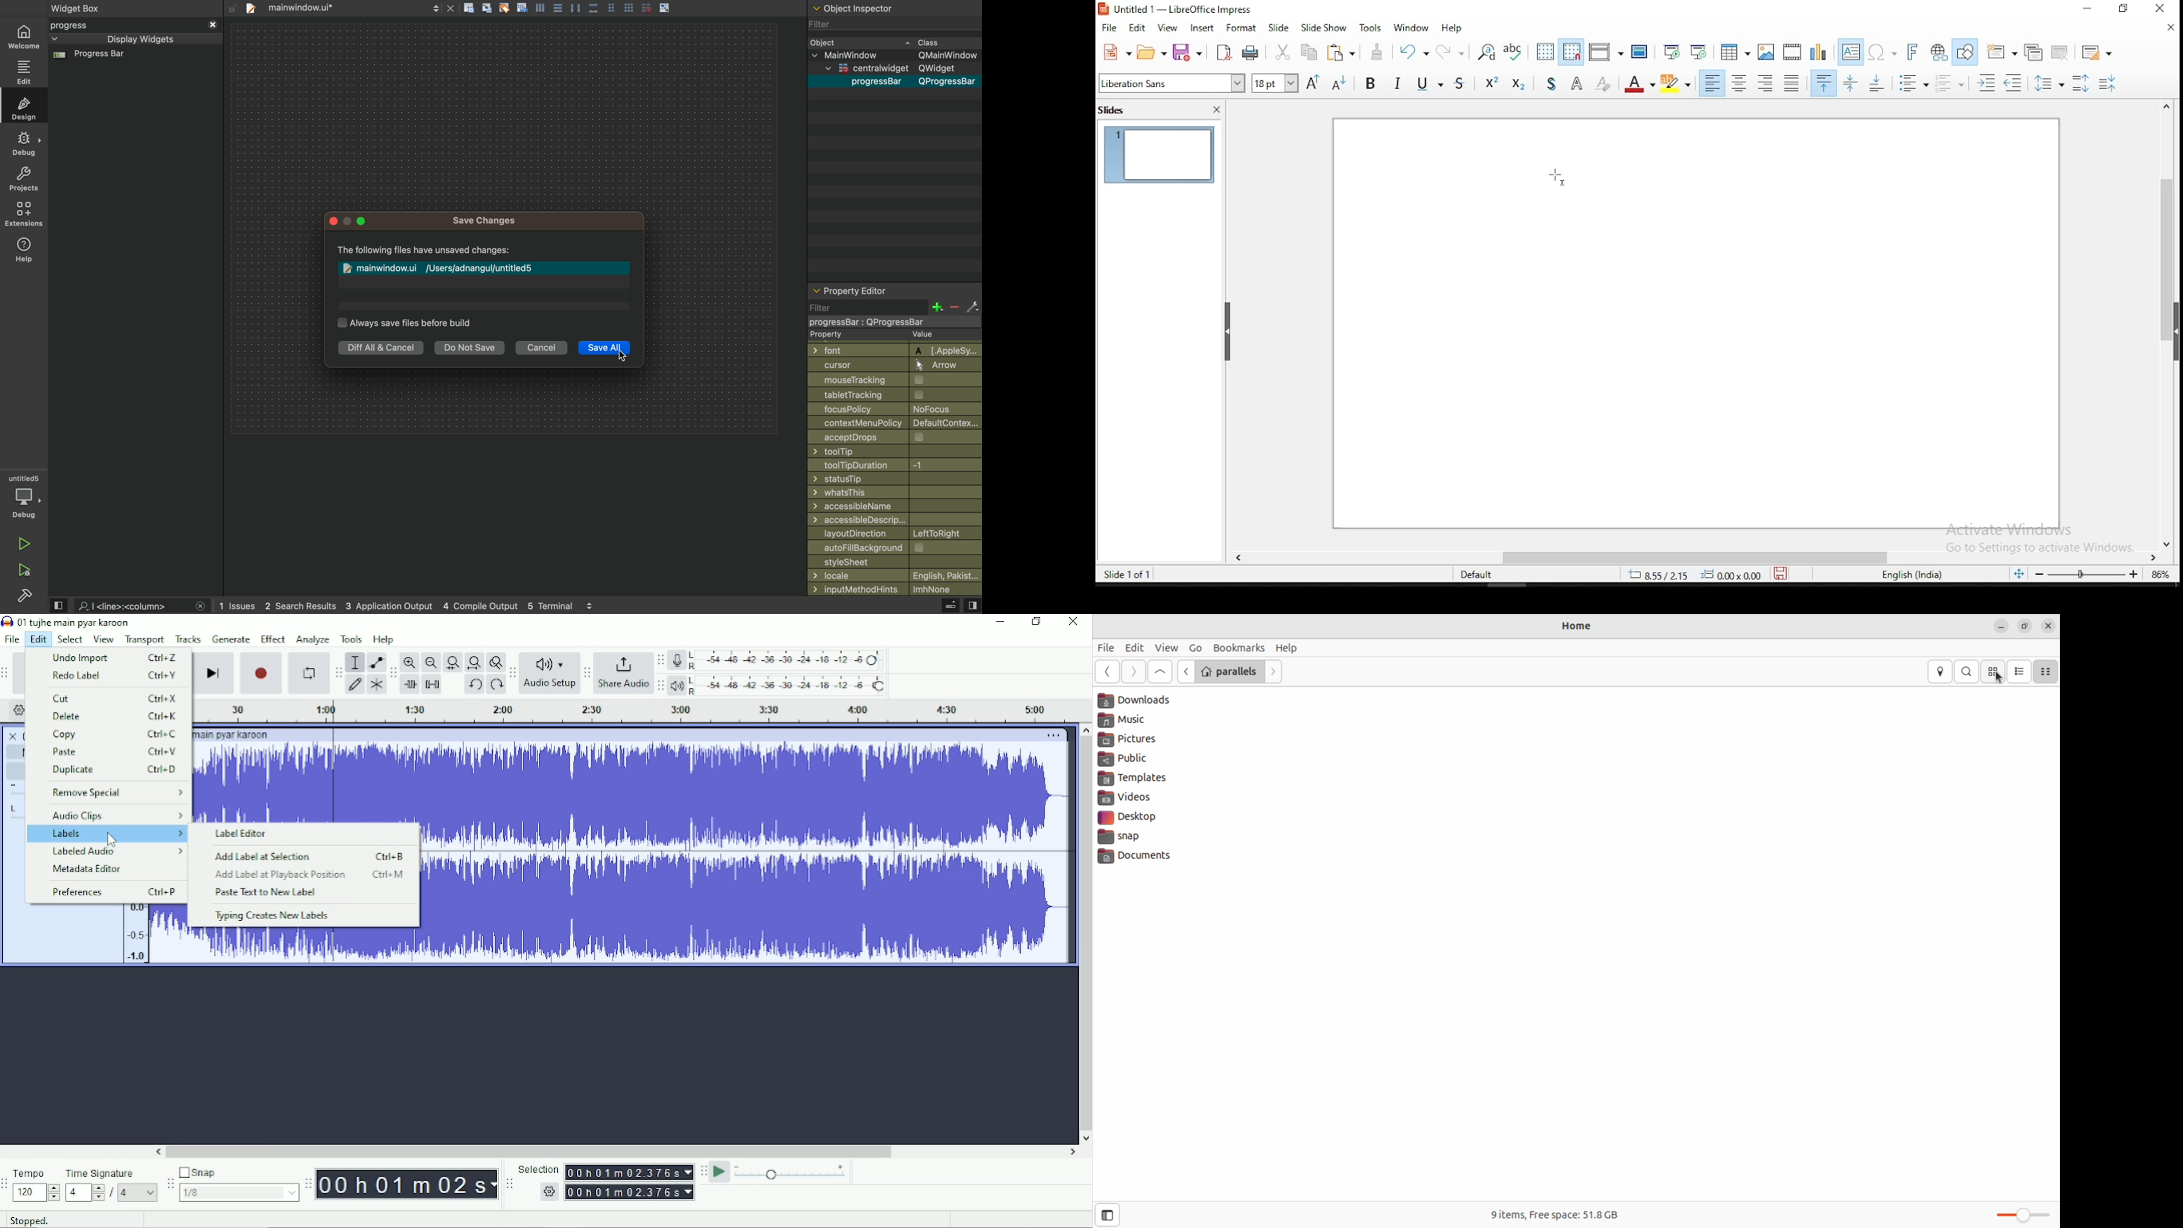 This screenshot has height=1232, width=2184. I want to click on Help, so click(386, 640).